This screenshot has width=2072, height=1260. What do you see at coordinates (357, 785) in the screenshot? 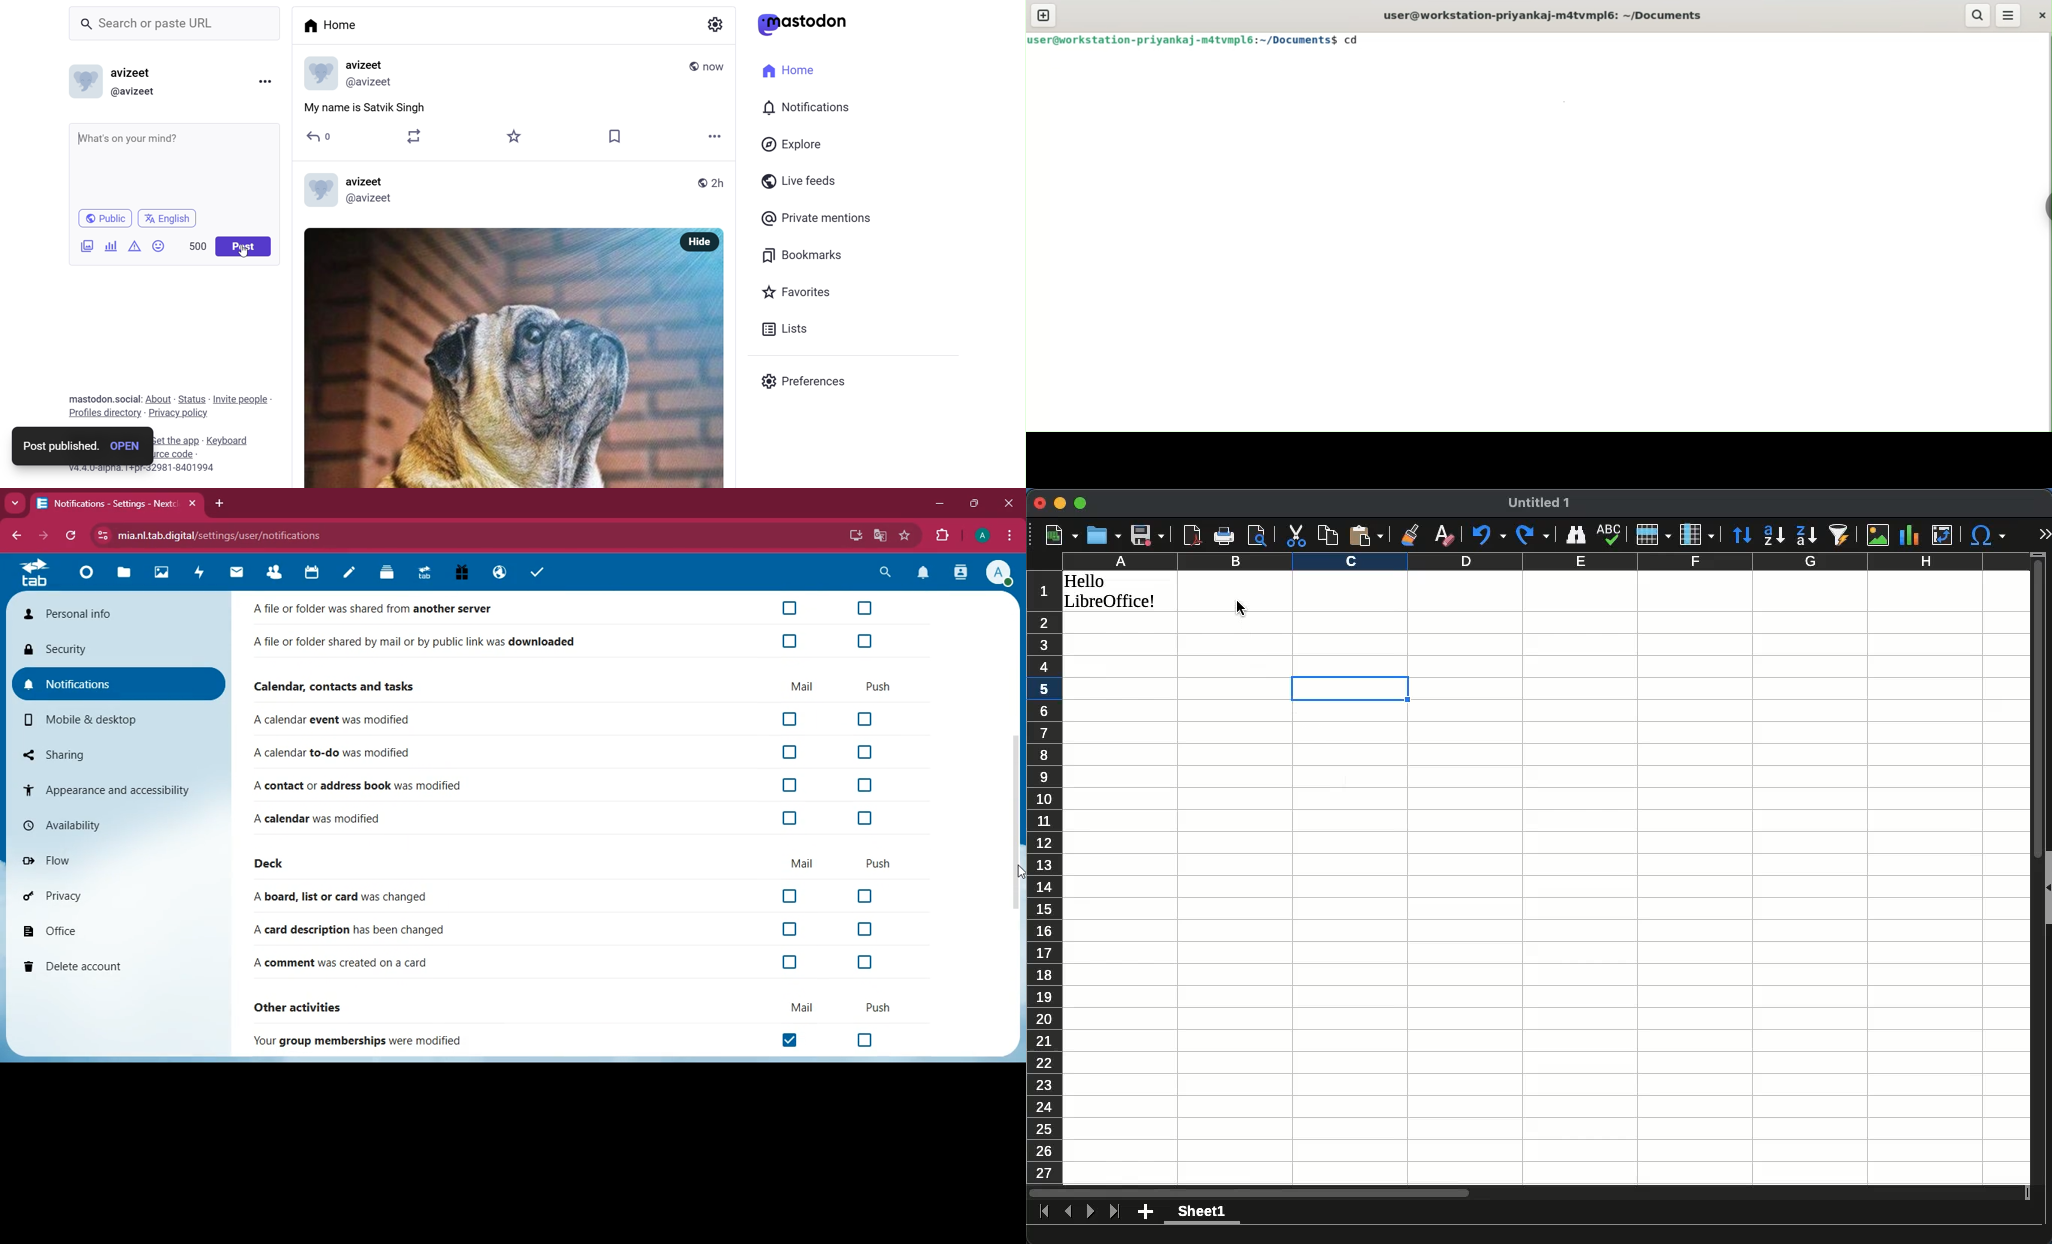
I see `A contact or address book was modified` at bounding box center [357, 785].